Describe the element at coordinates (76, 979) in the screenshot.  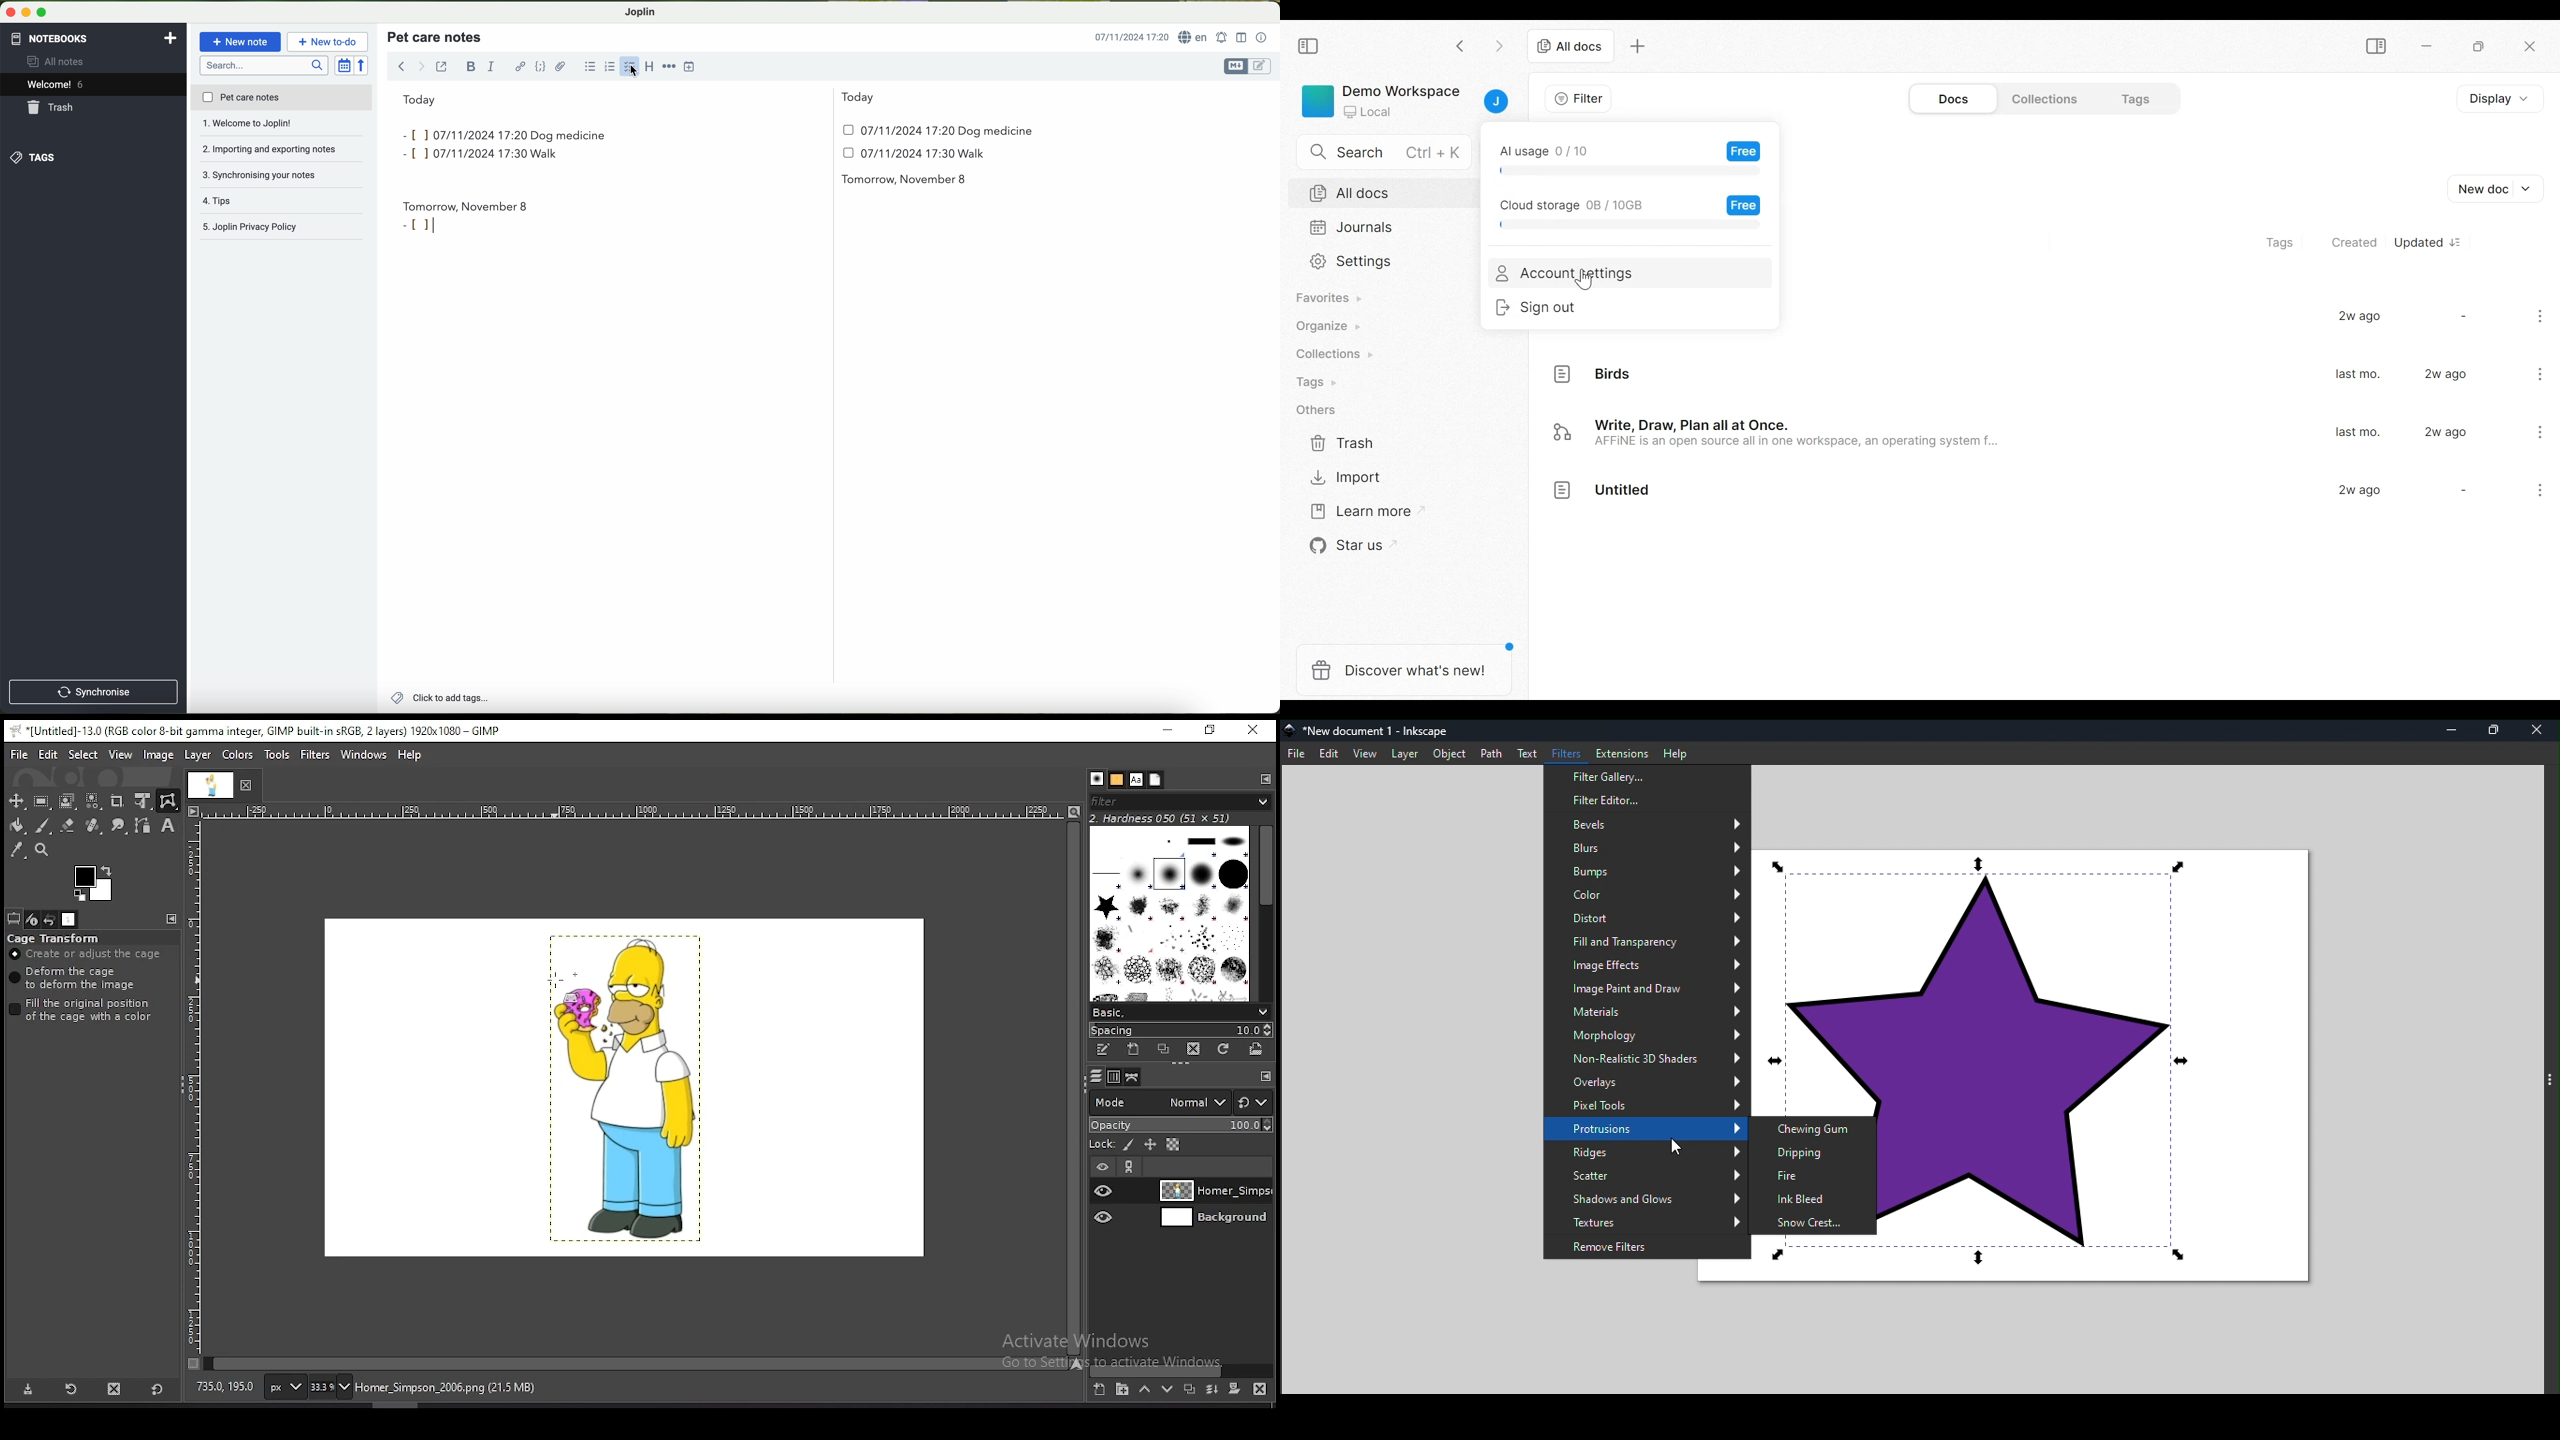
I see `deform the cage to deform the image` at that location.